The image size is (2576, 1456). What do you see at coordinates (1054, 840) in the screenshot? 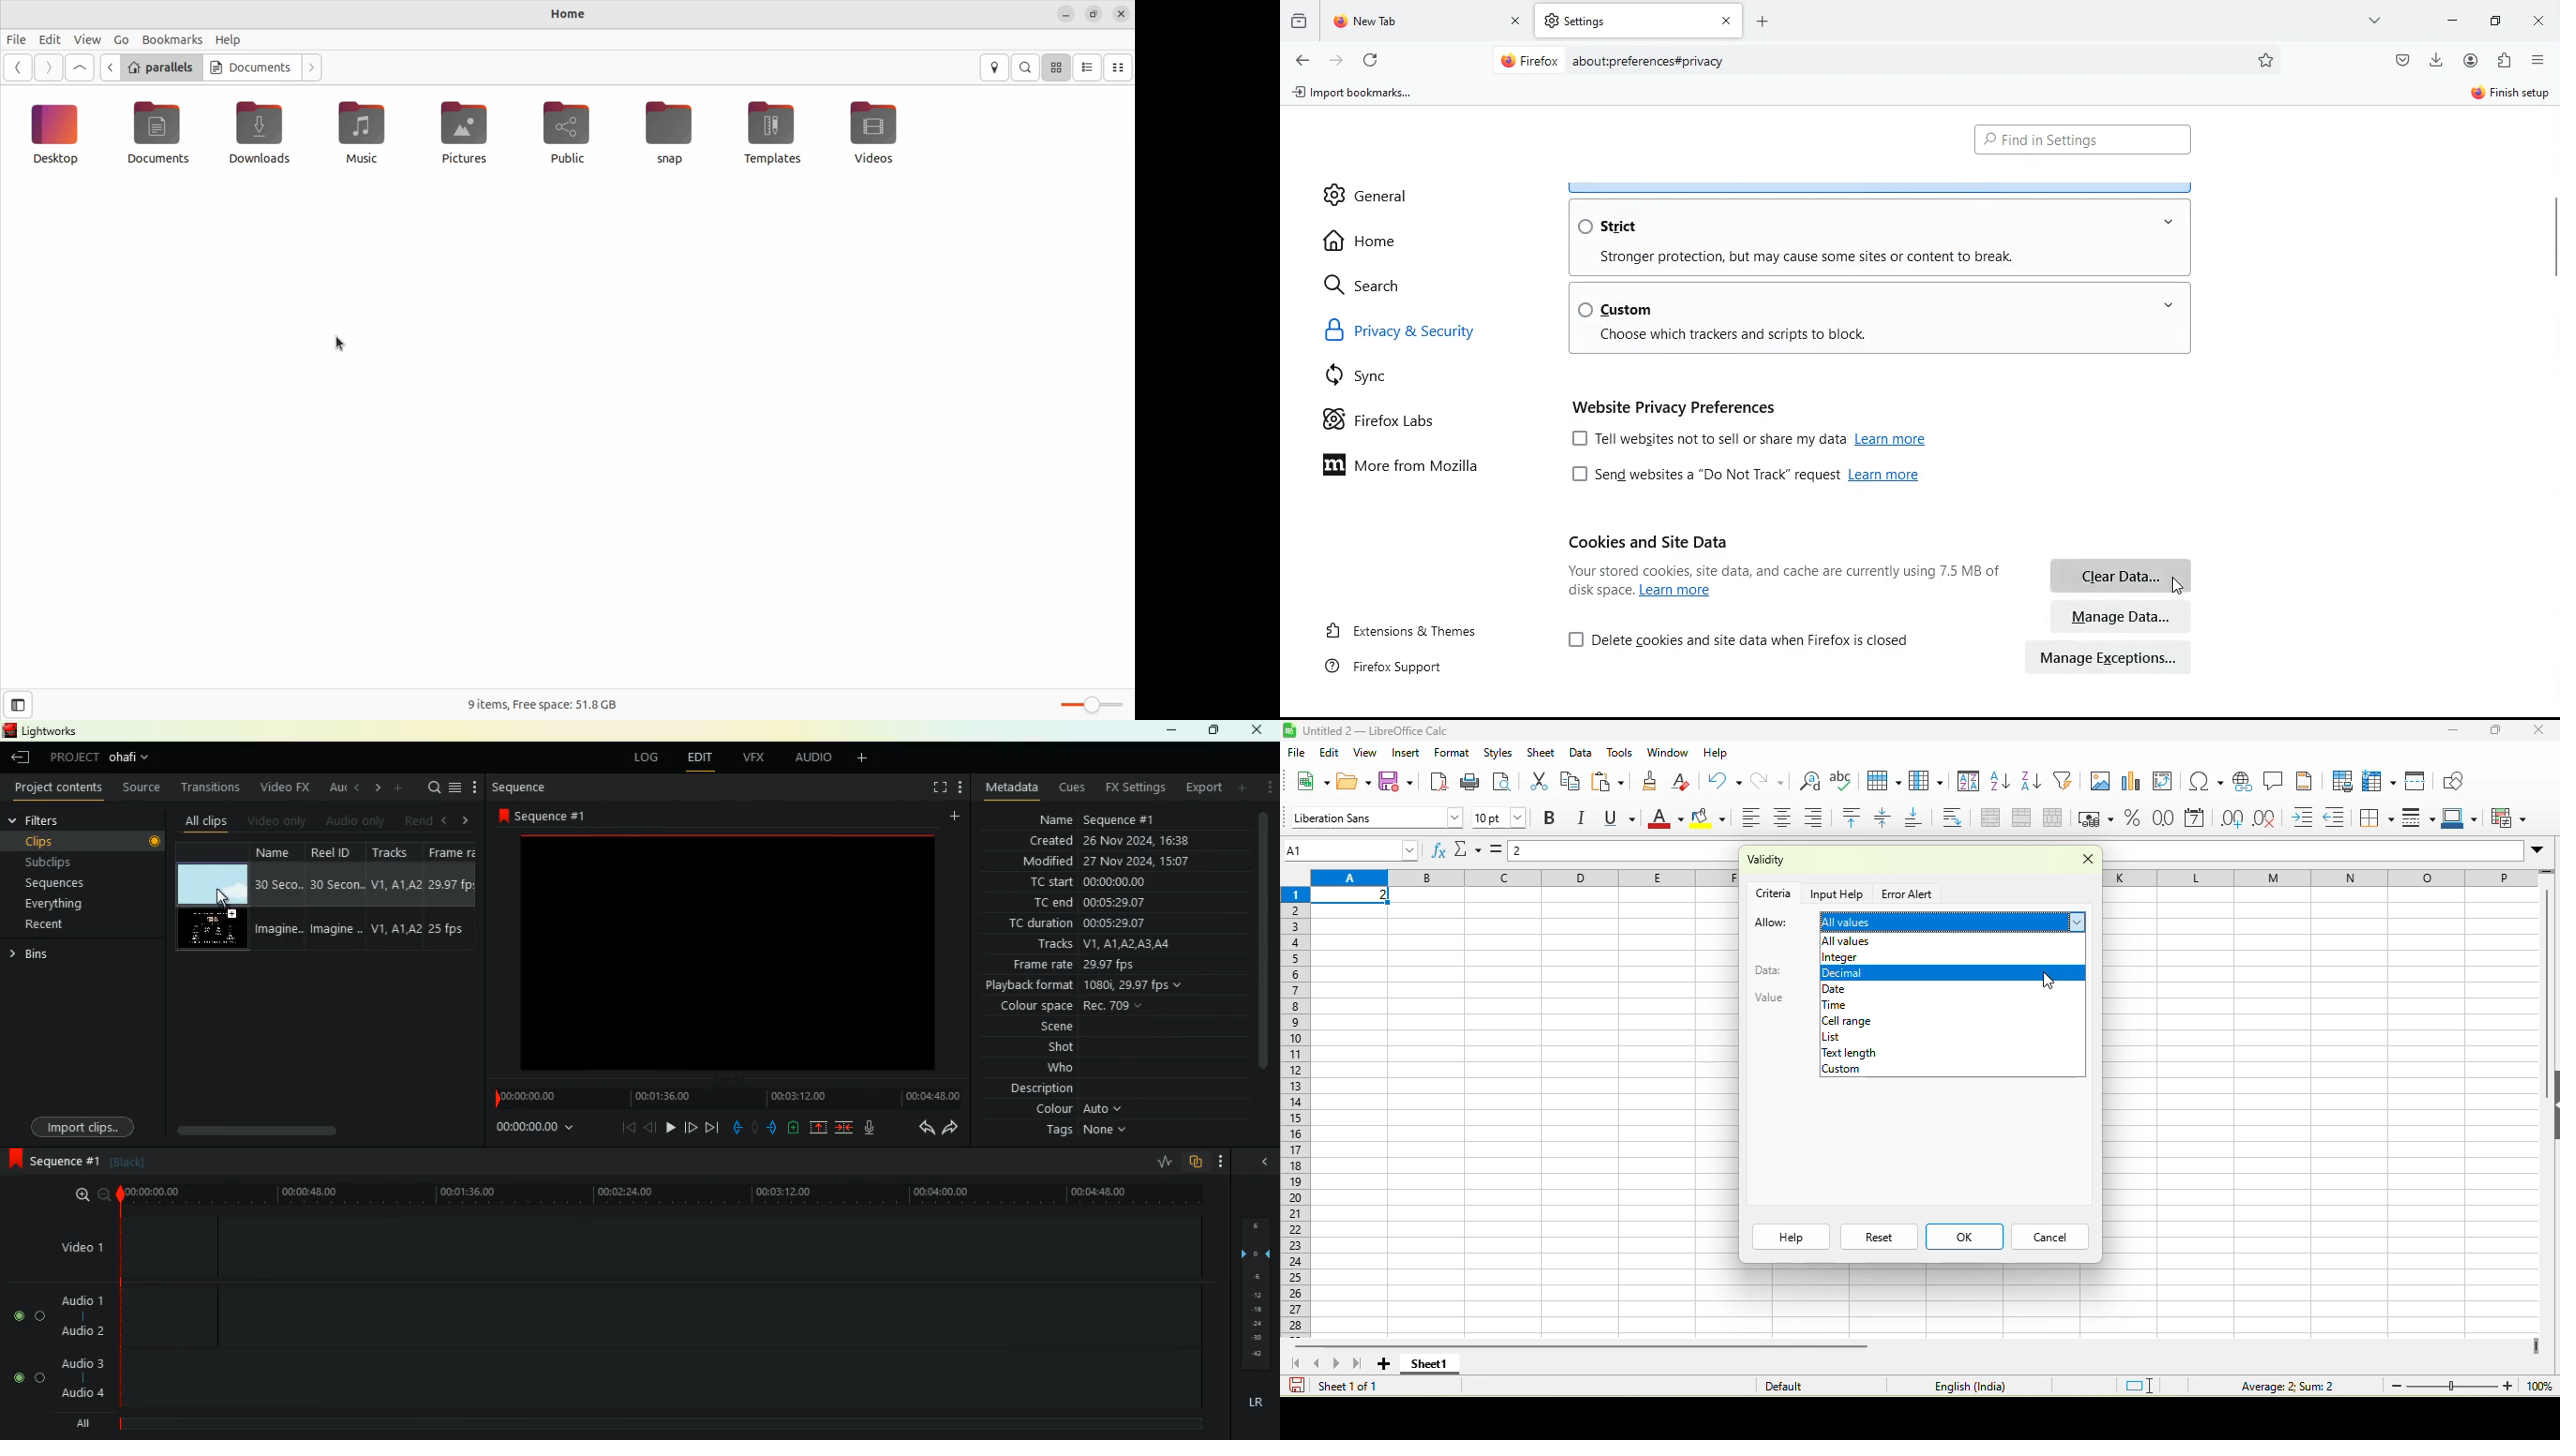
I see `created` at bounding box center [1054, 840].